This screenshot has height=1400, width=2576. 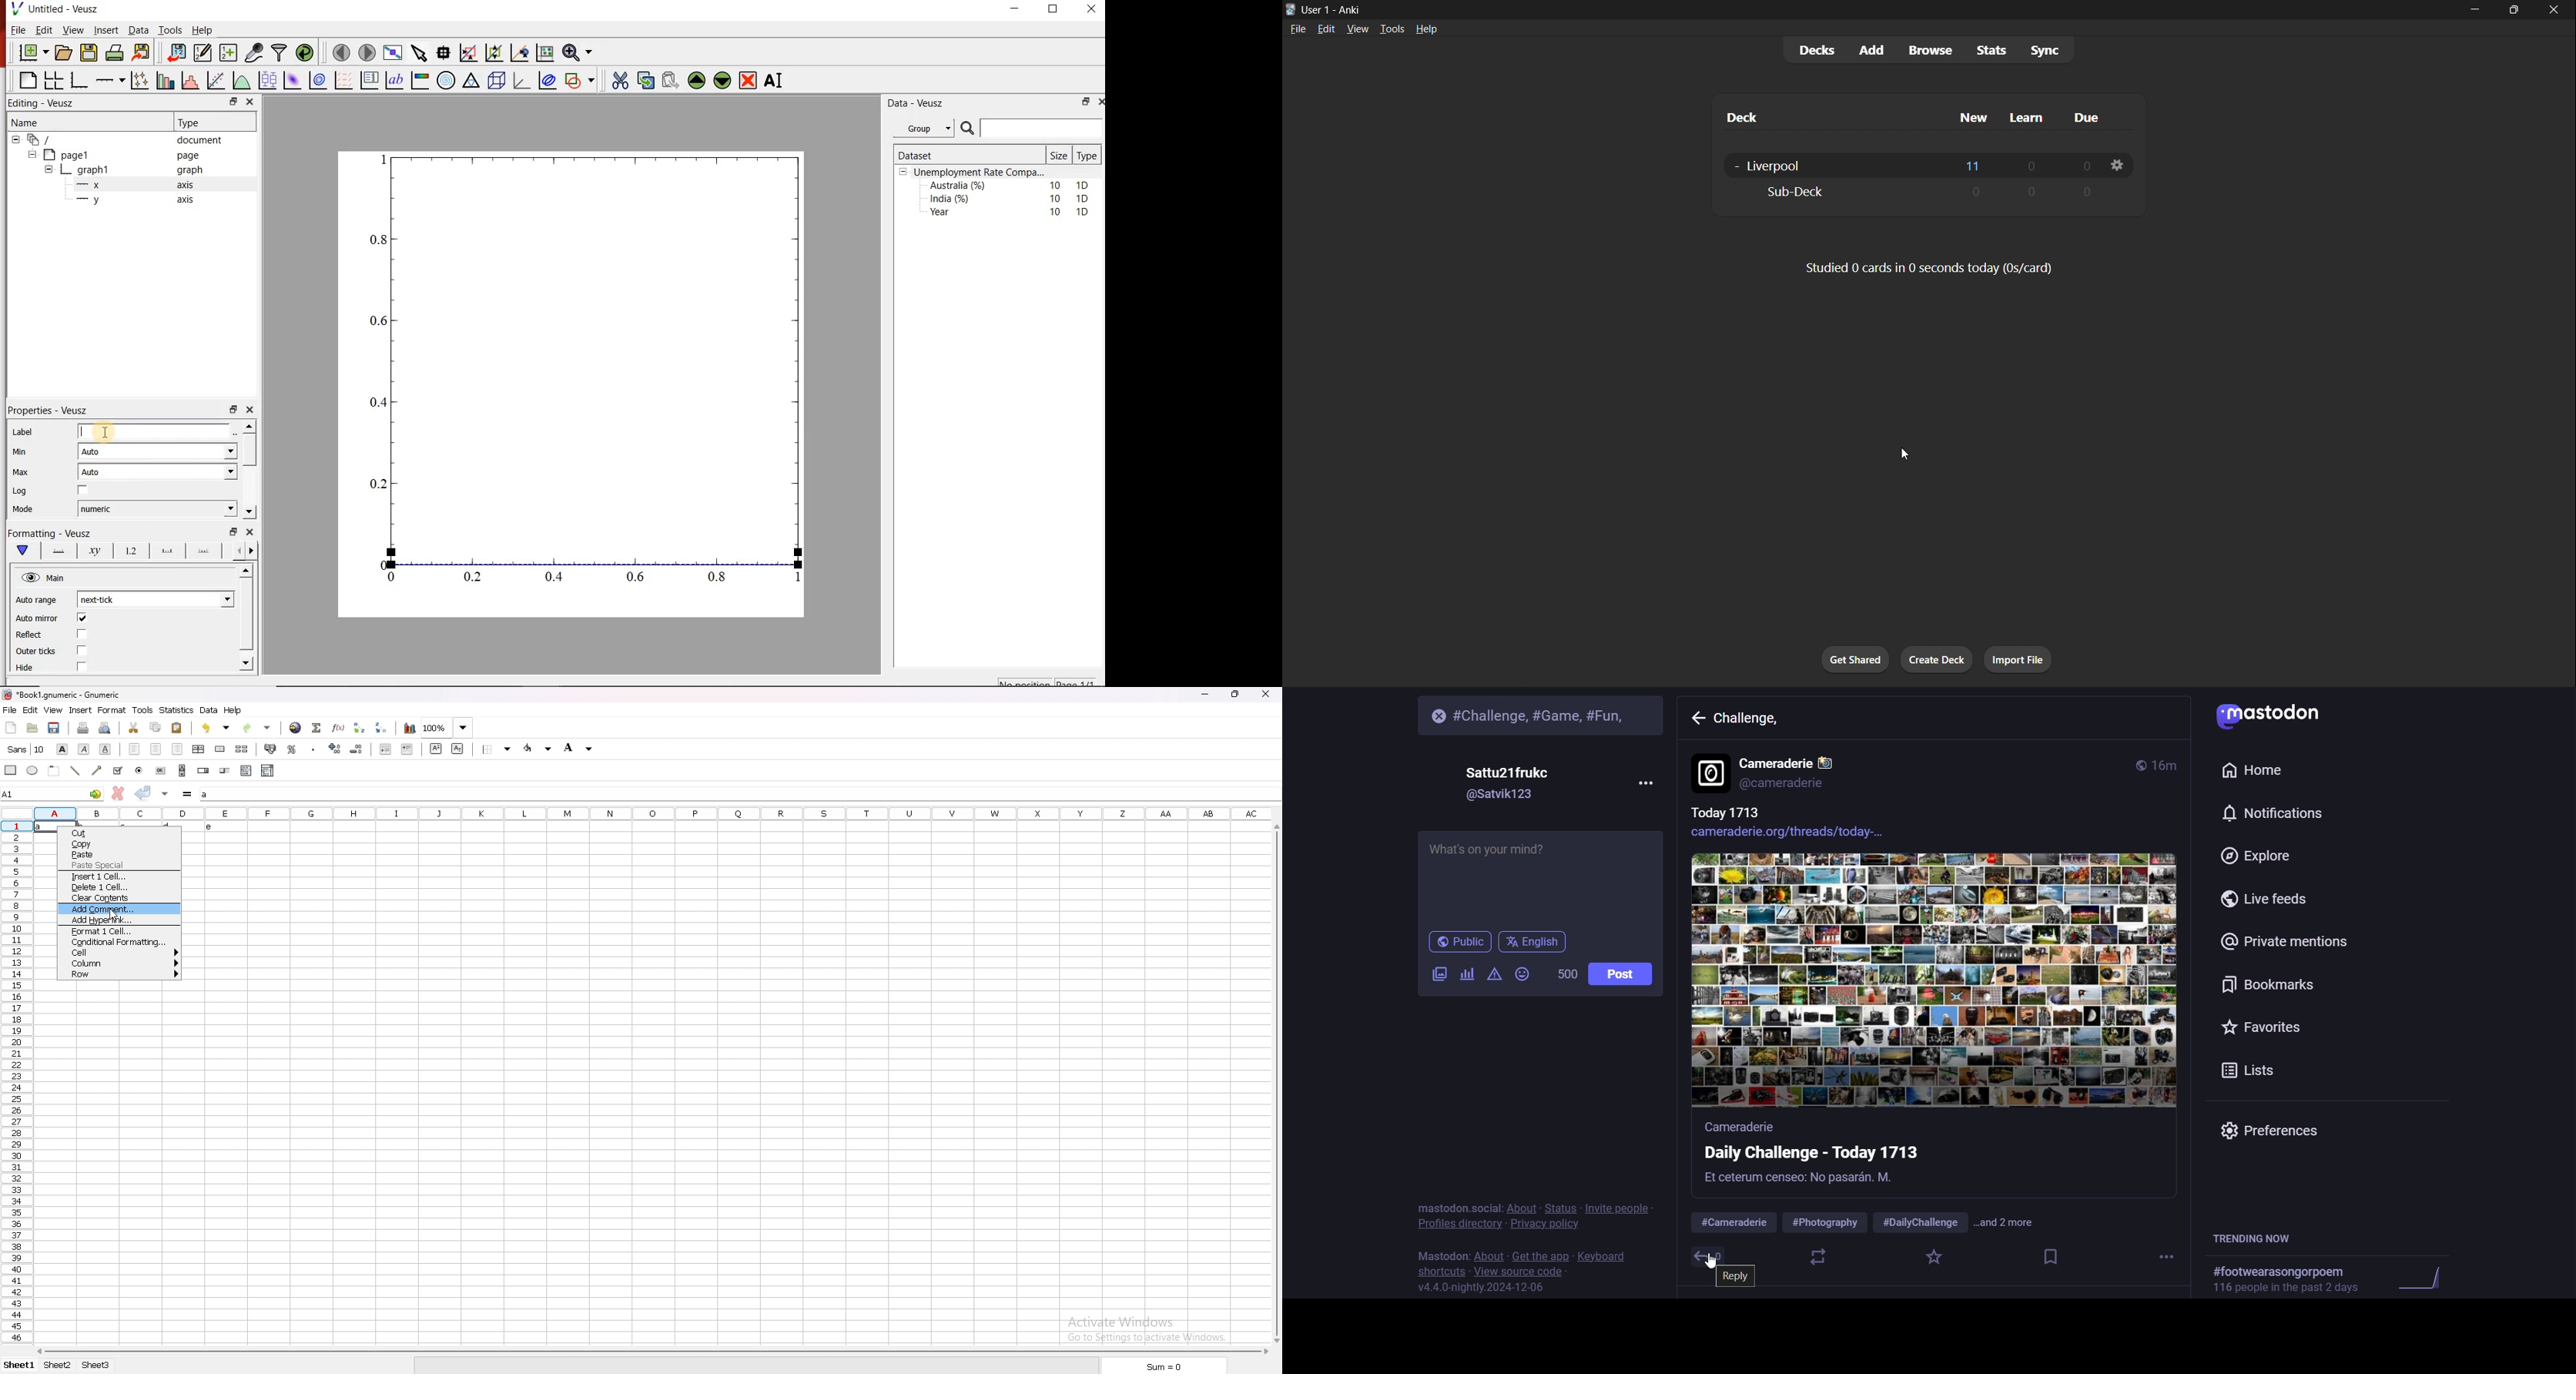 I want to click on copy the widgets, so click(x=645, y=80).